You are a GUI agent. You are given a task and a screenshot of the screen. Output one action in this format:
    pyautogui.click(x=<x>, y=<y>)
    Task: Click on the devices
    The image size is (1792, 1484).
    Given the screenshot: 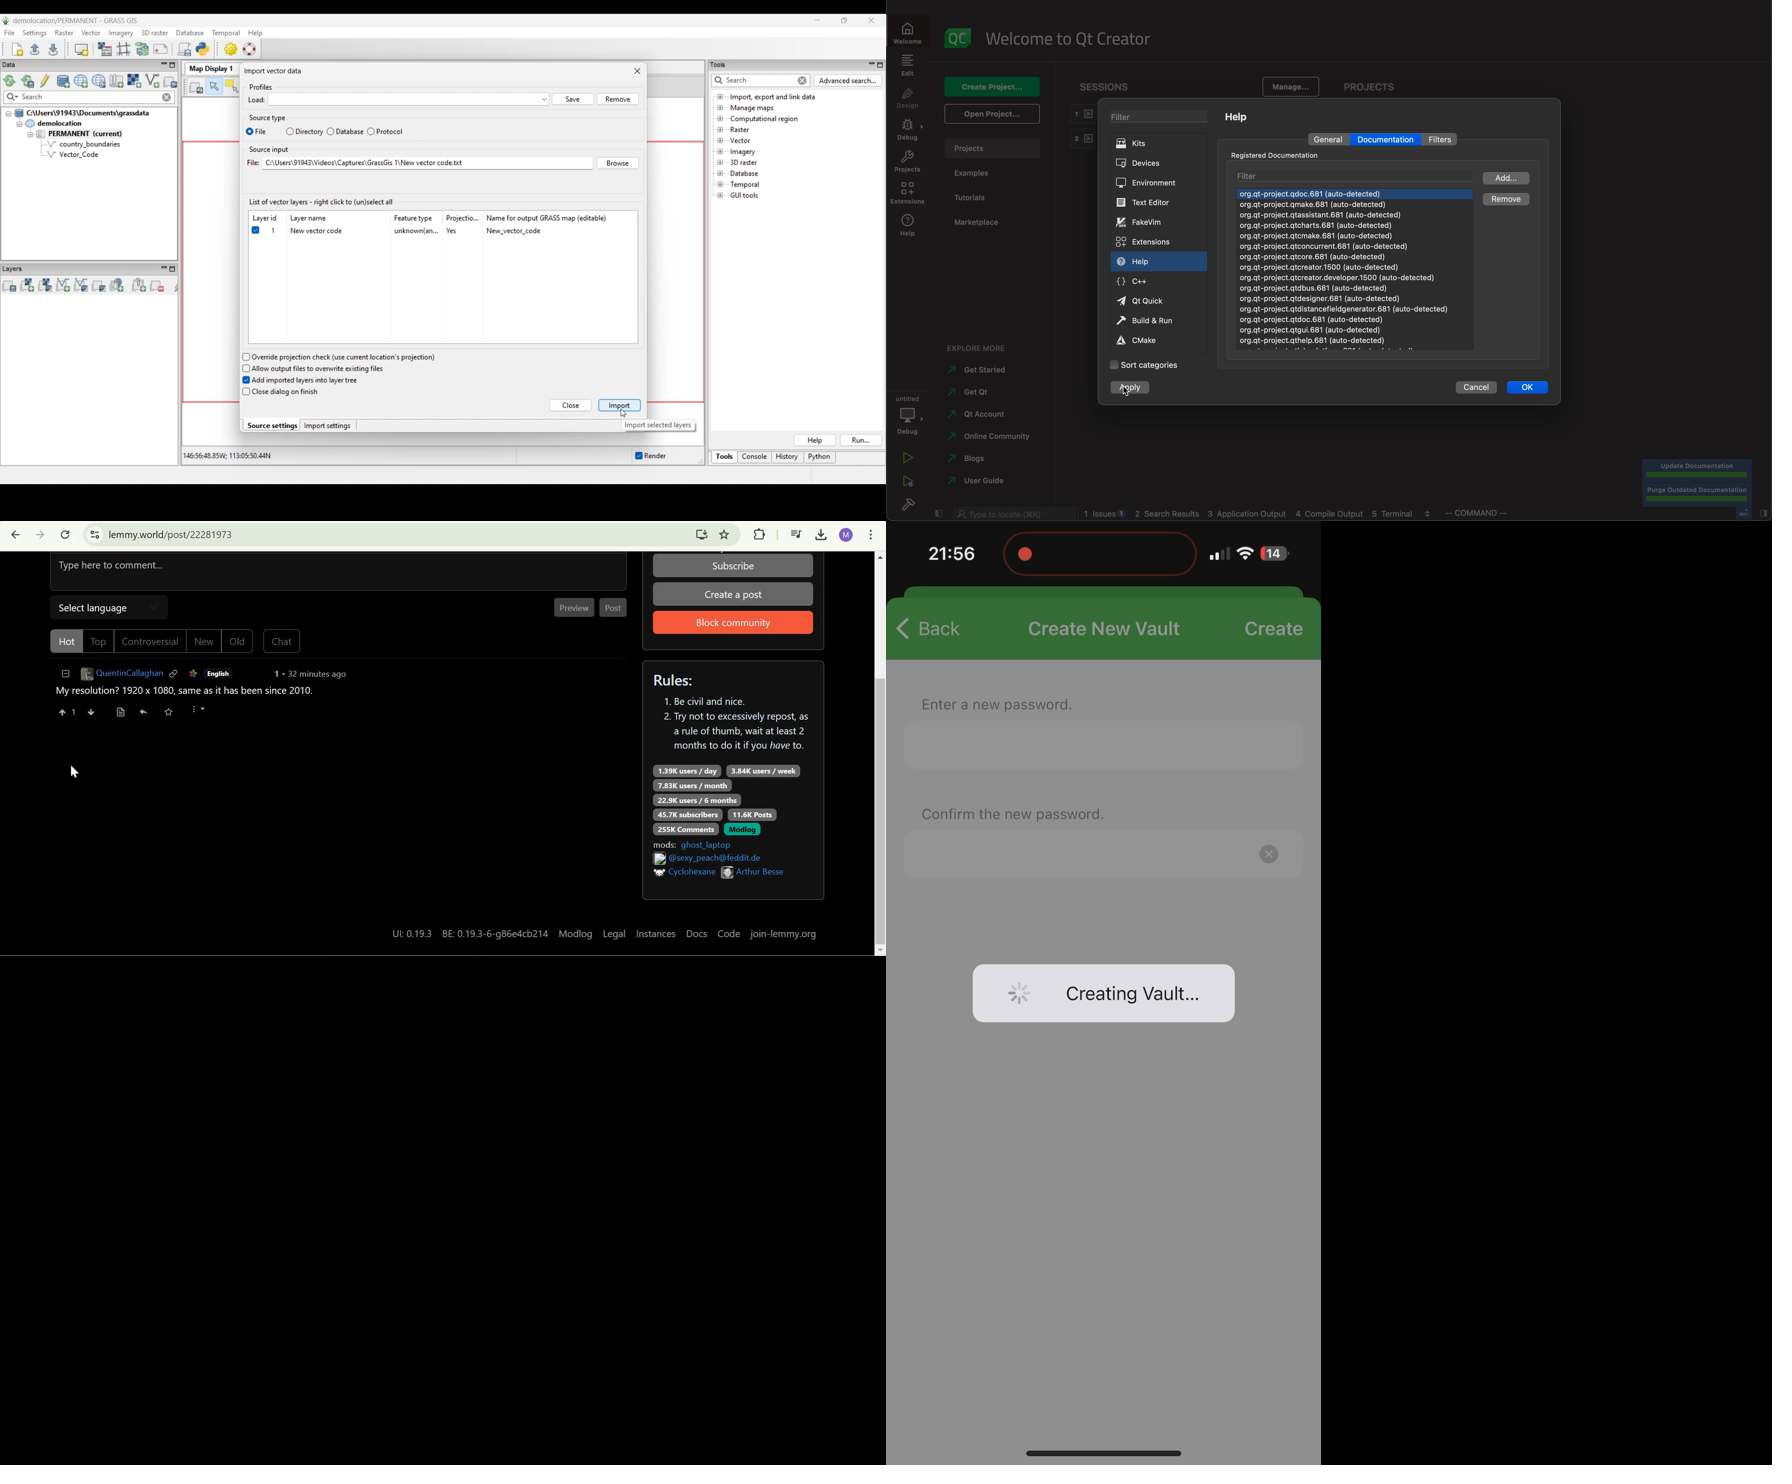 What is the action you would take?
    pyautogui.click(x=1155, y=162)
    